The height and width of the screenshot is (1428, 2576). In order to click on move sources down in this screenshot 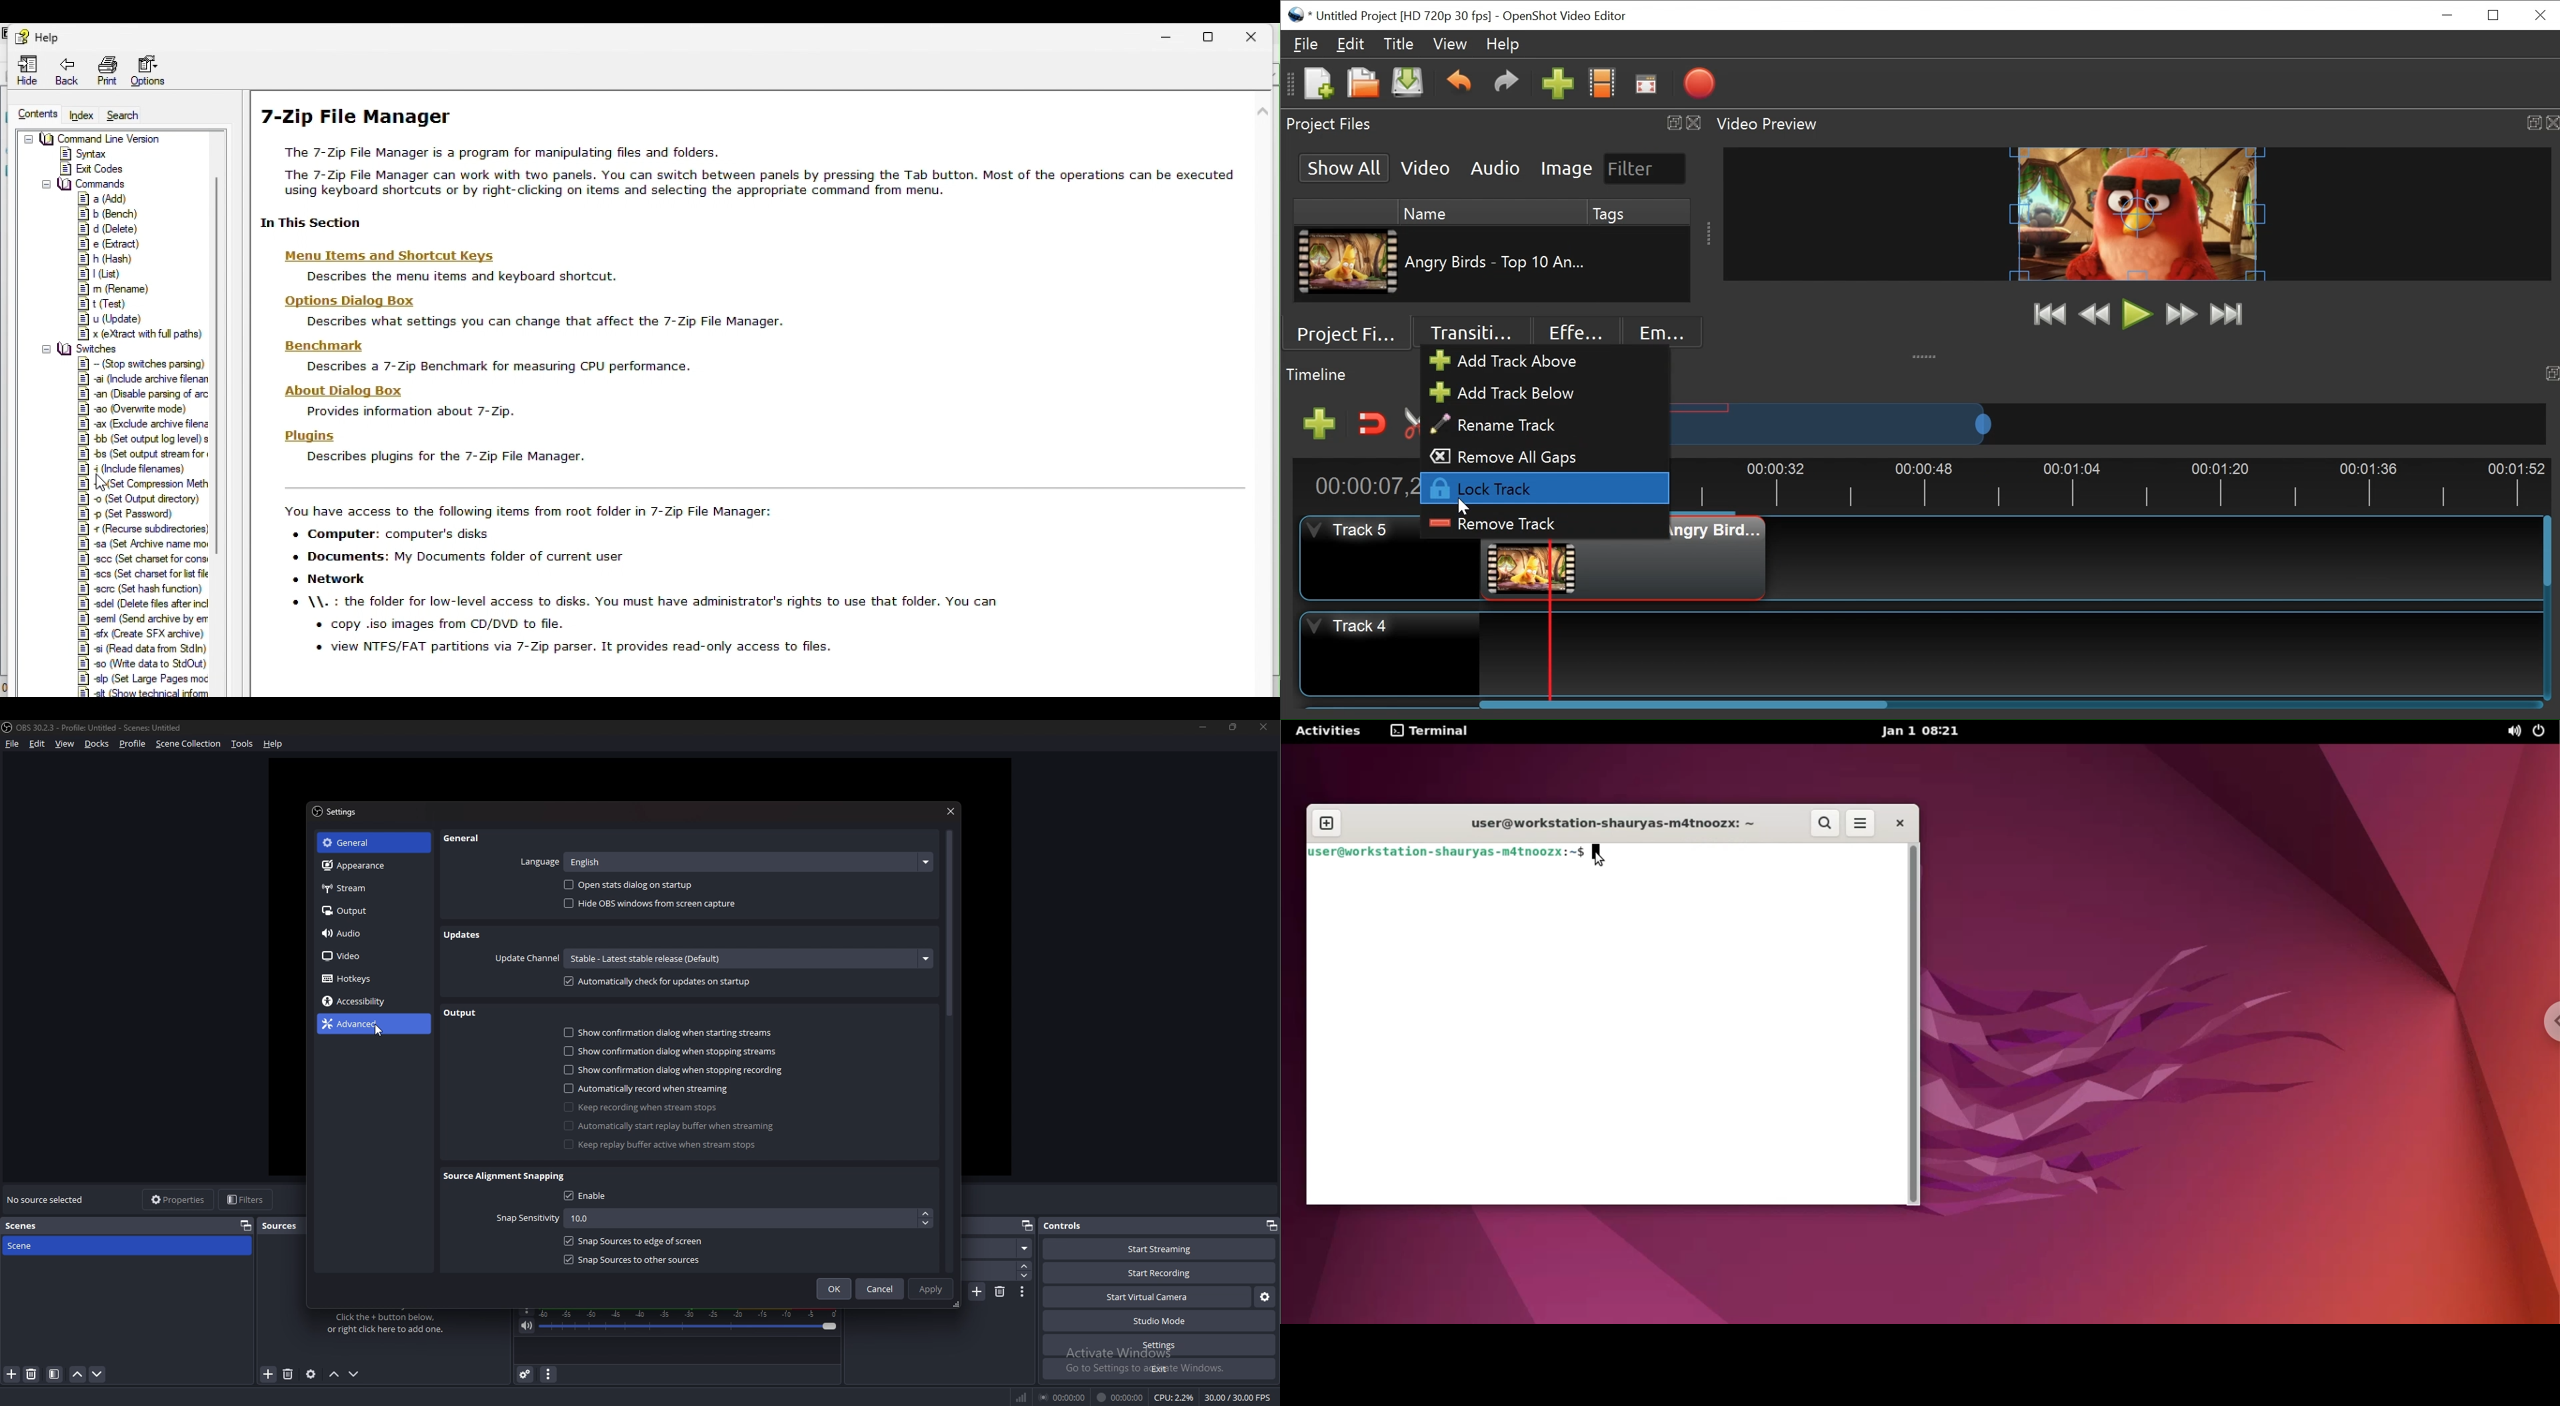, I will do `click(355, 1375)`.